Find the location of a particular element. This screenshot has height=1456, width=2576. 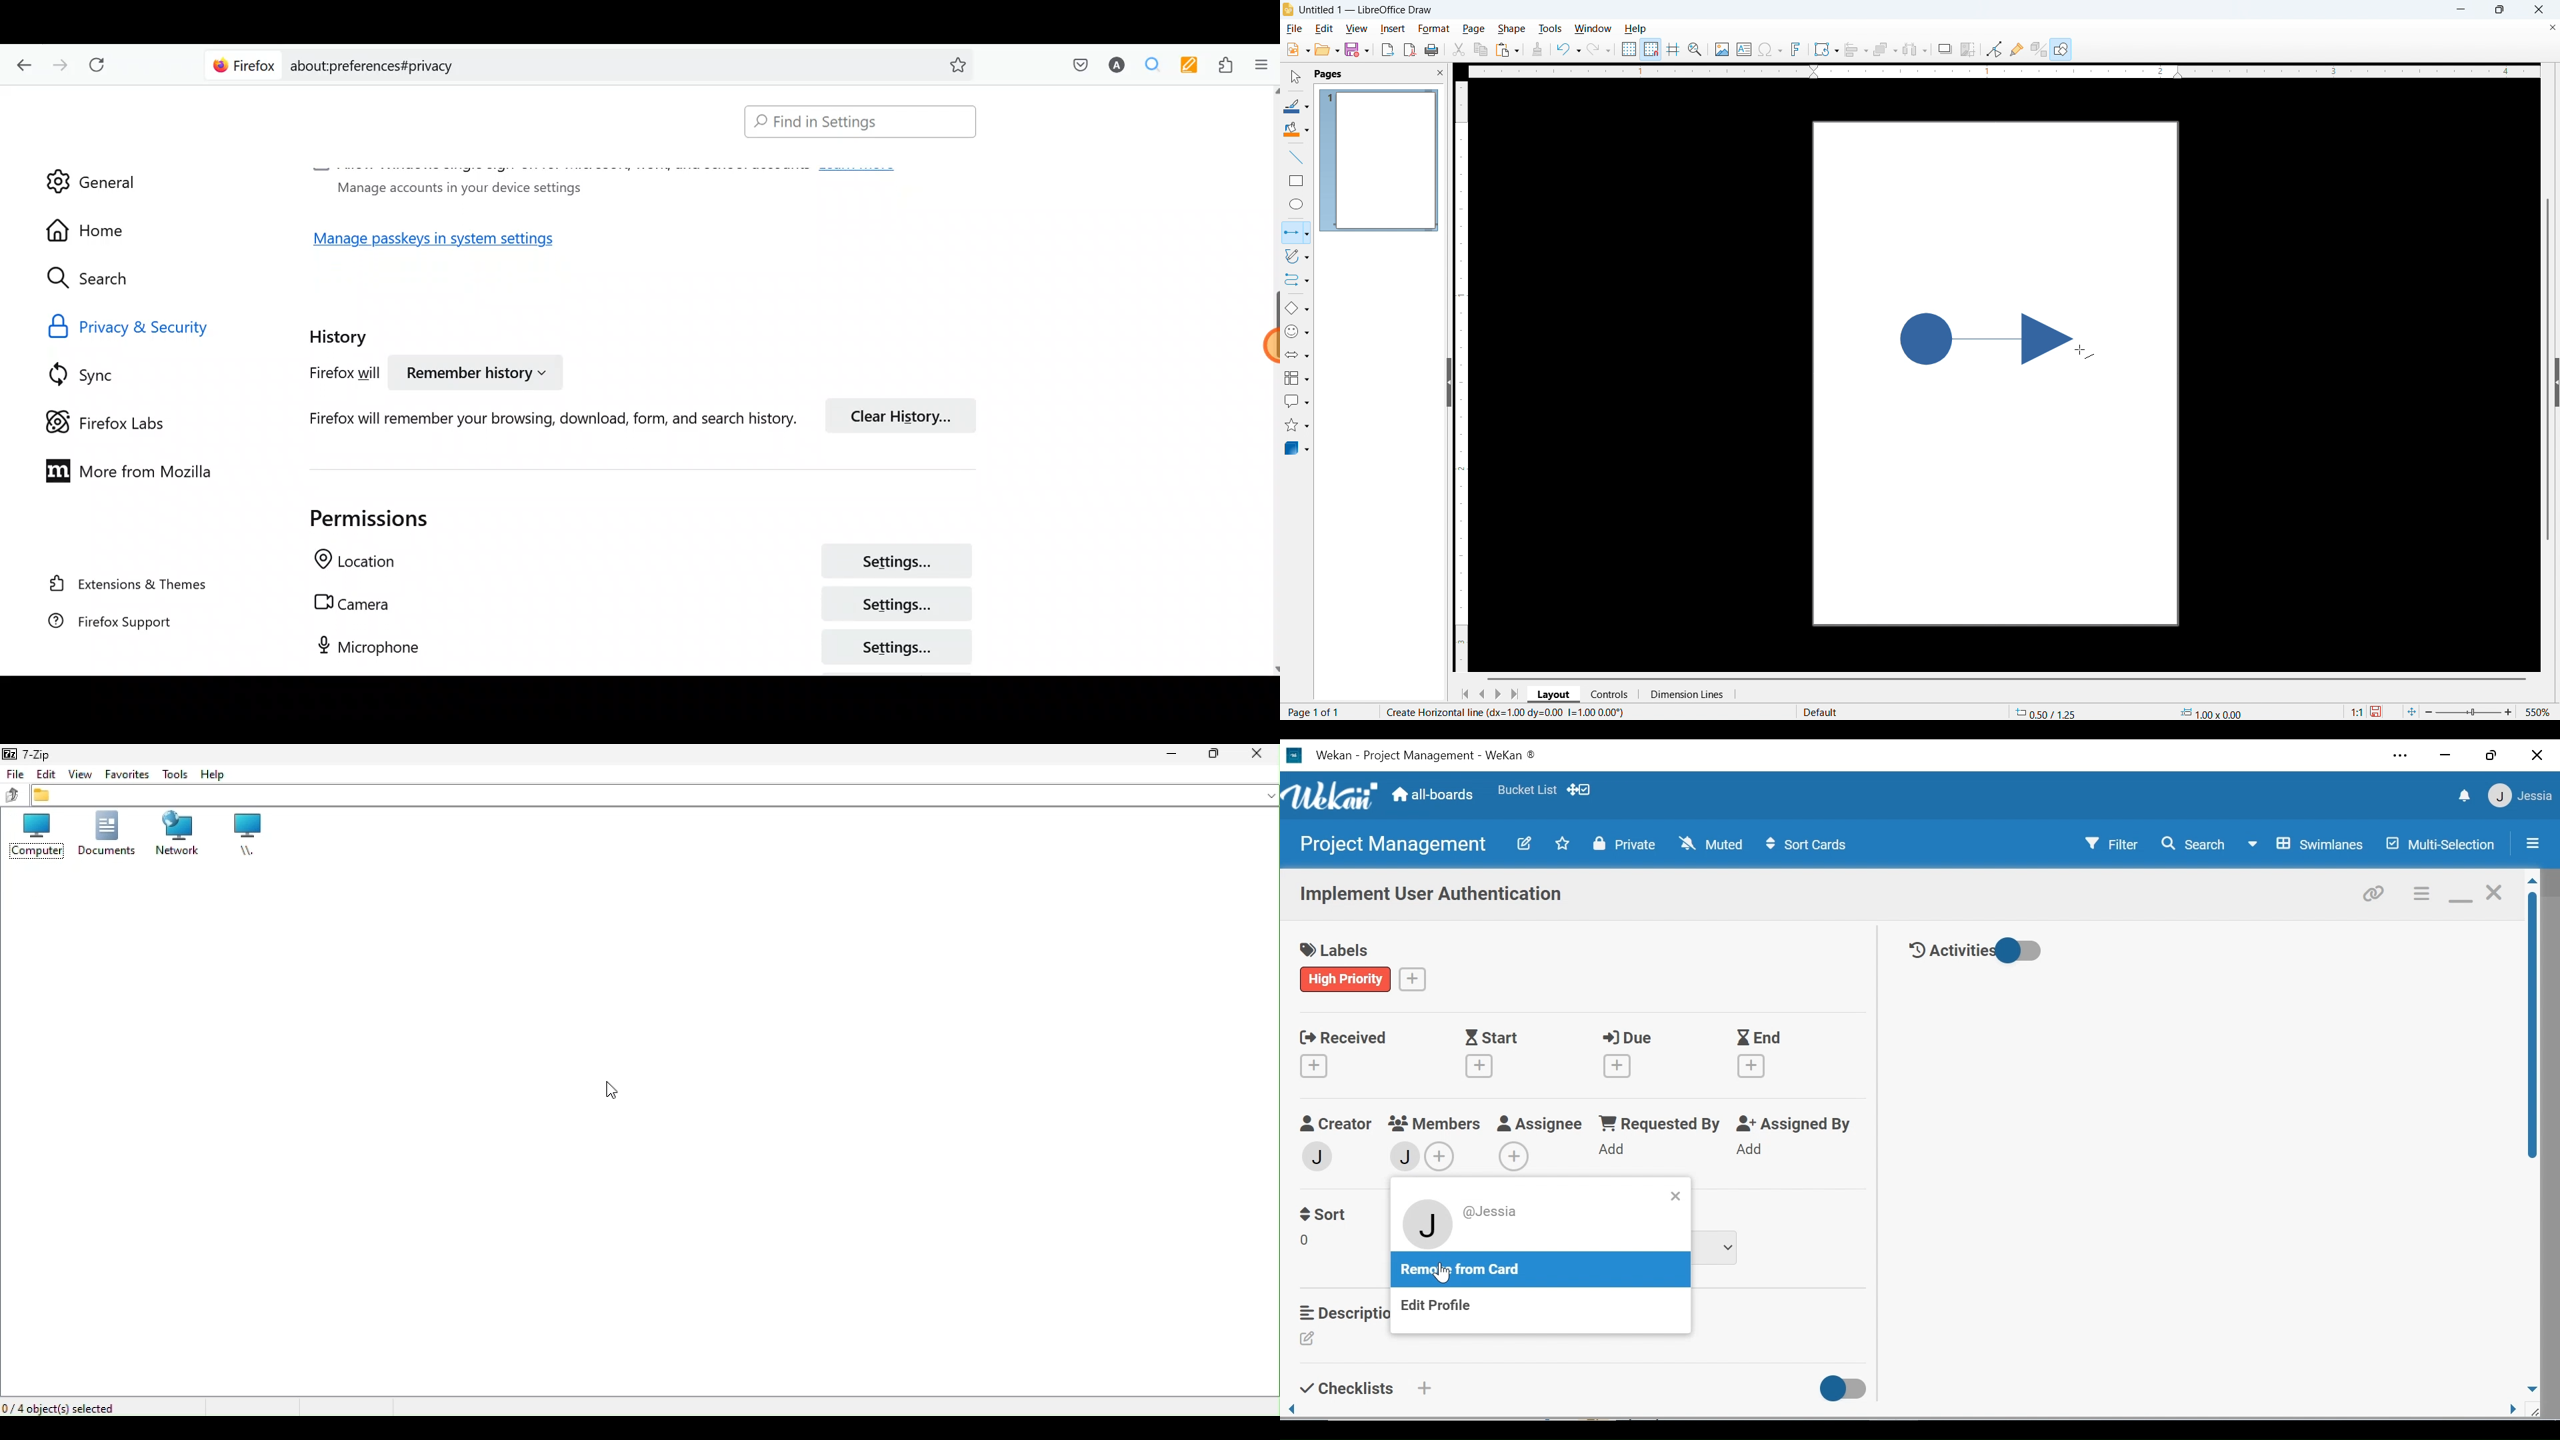

Rectangle  is located at coordinates (1297, 181).